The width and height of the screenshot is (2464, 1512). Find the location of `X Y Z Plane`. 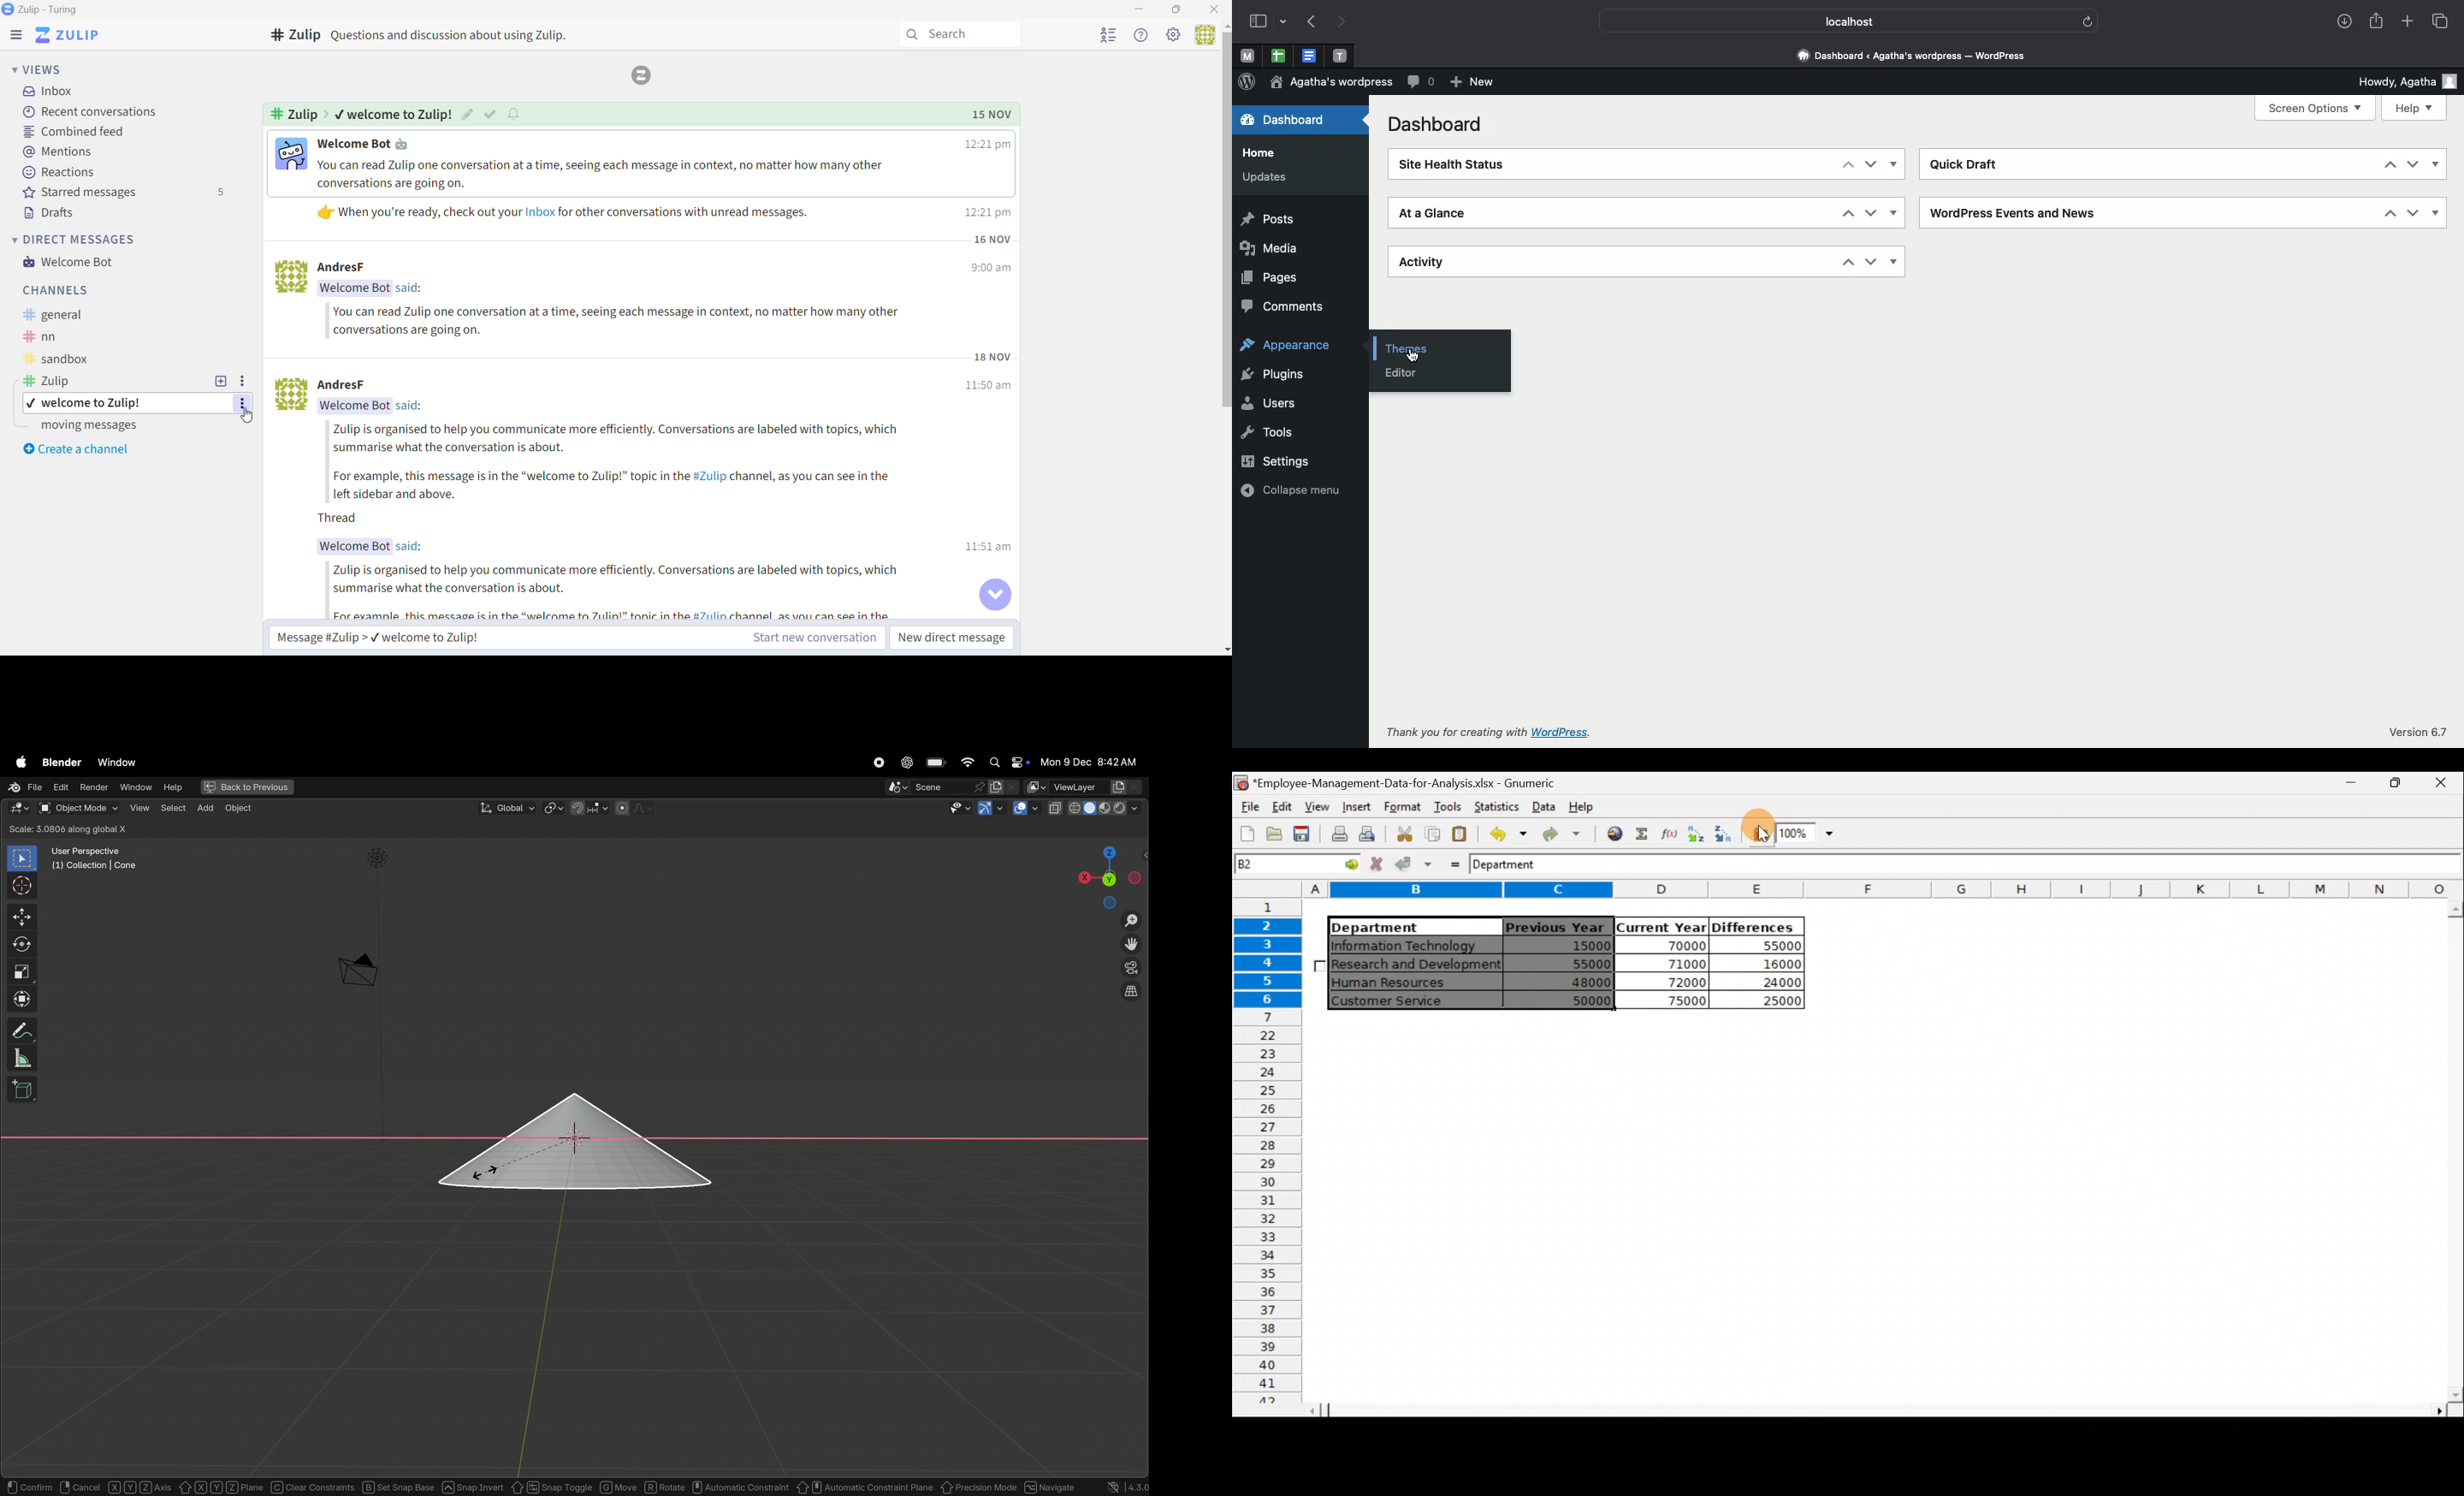

X Y Z Plane is located at coordinates (221, 1486).